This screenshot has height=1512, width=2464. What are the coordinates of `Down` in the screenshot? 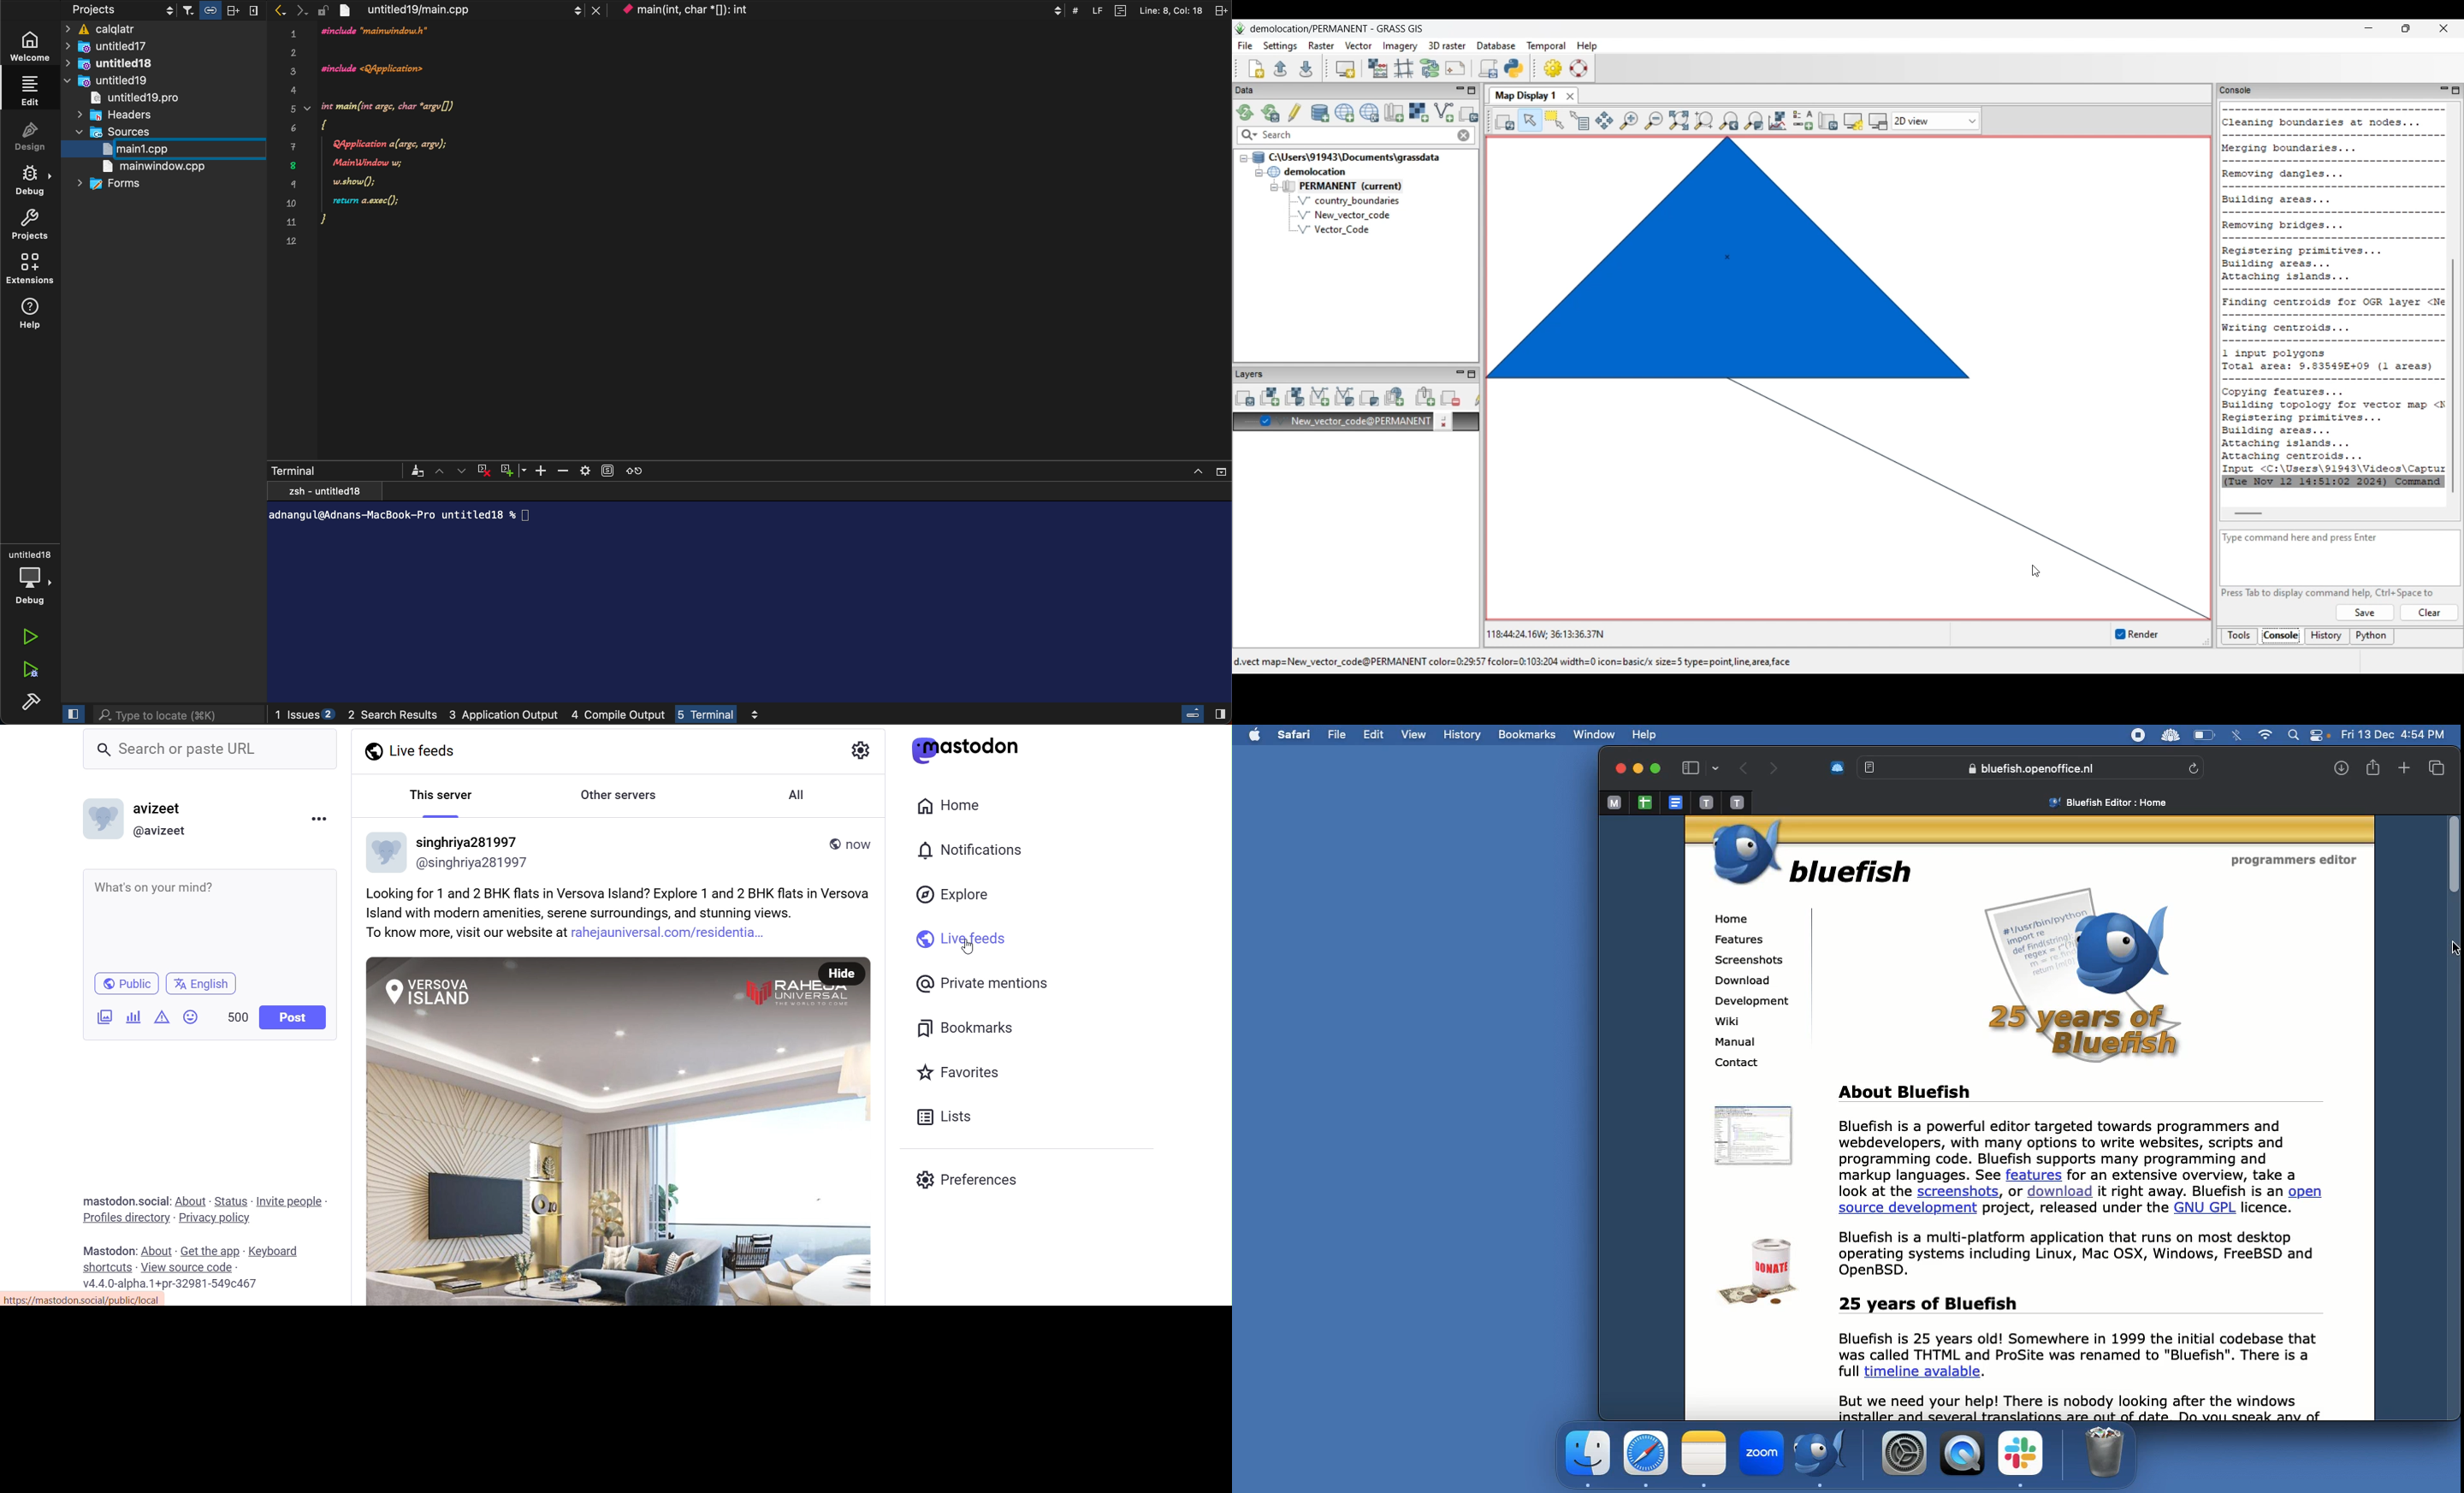 It's located at (463, 470).